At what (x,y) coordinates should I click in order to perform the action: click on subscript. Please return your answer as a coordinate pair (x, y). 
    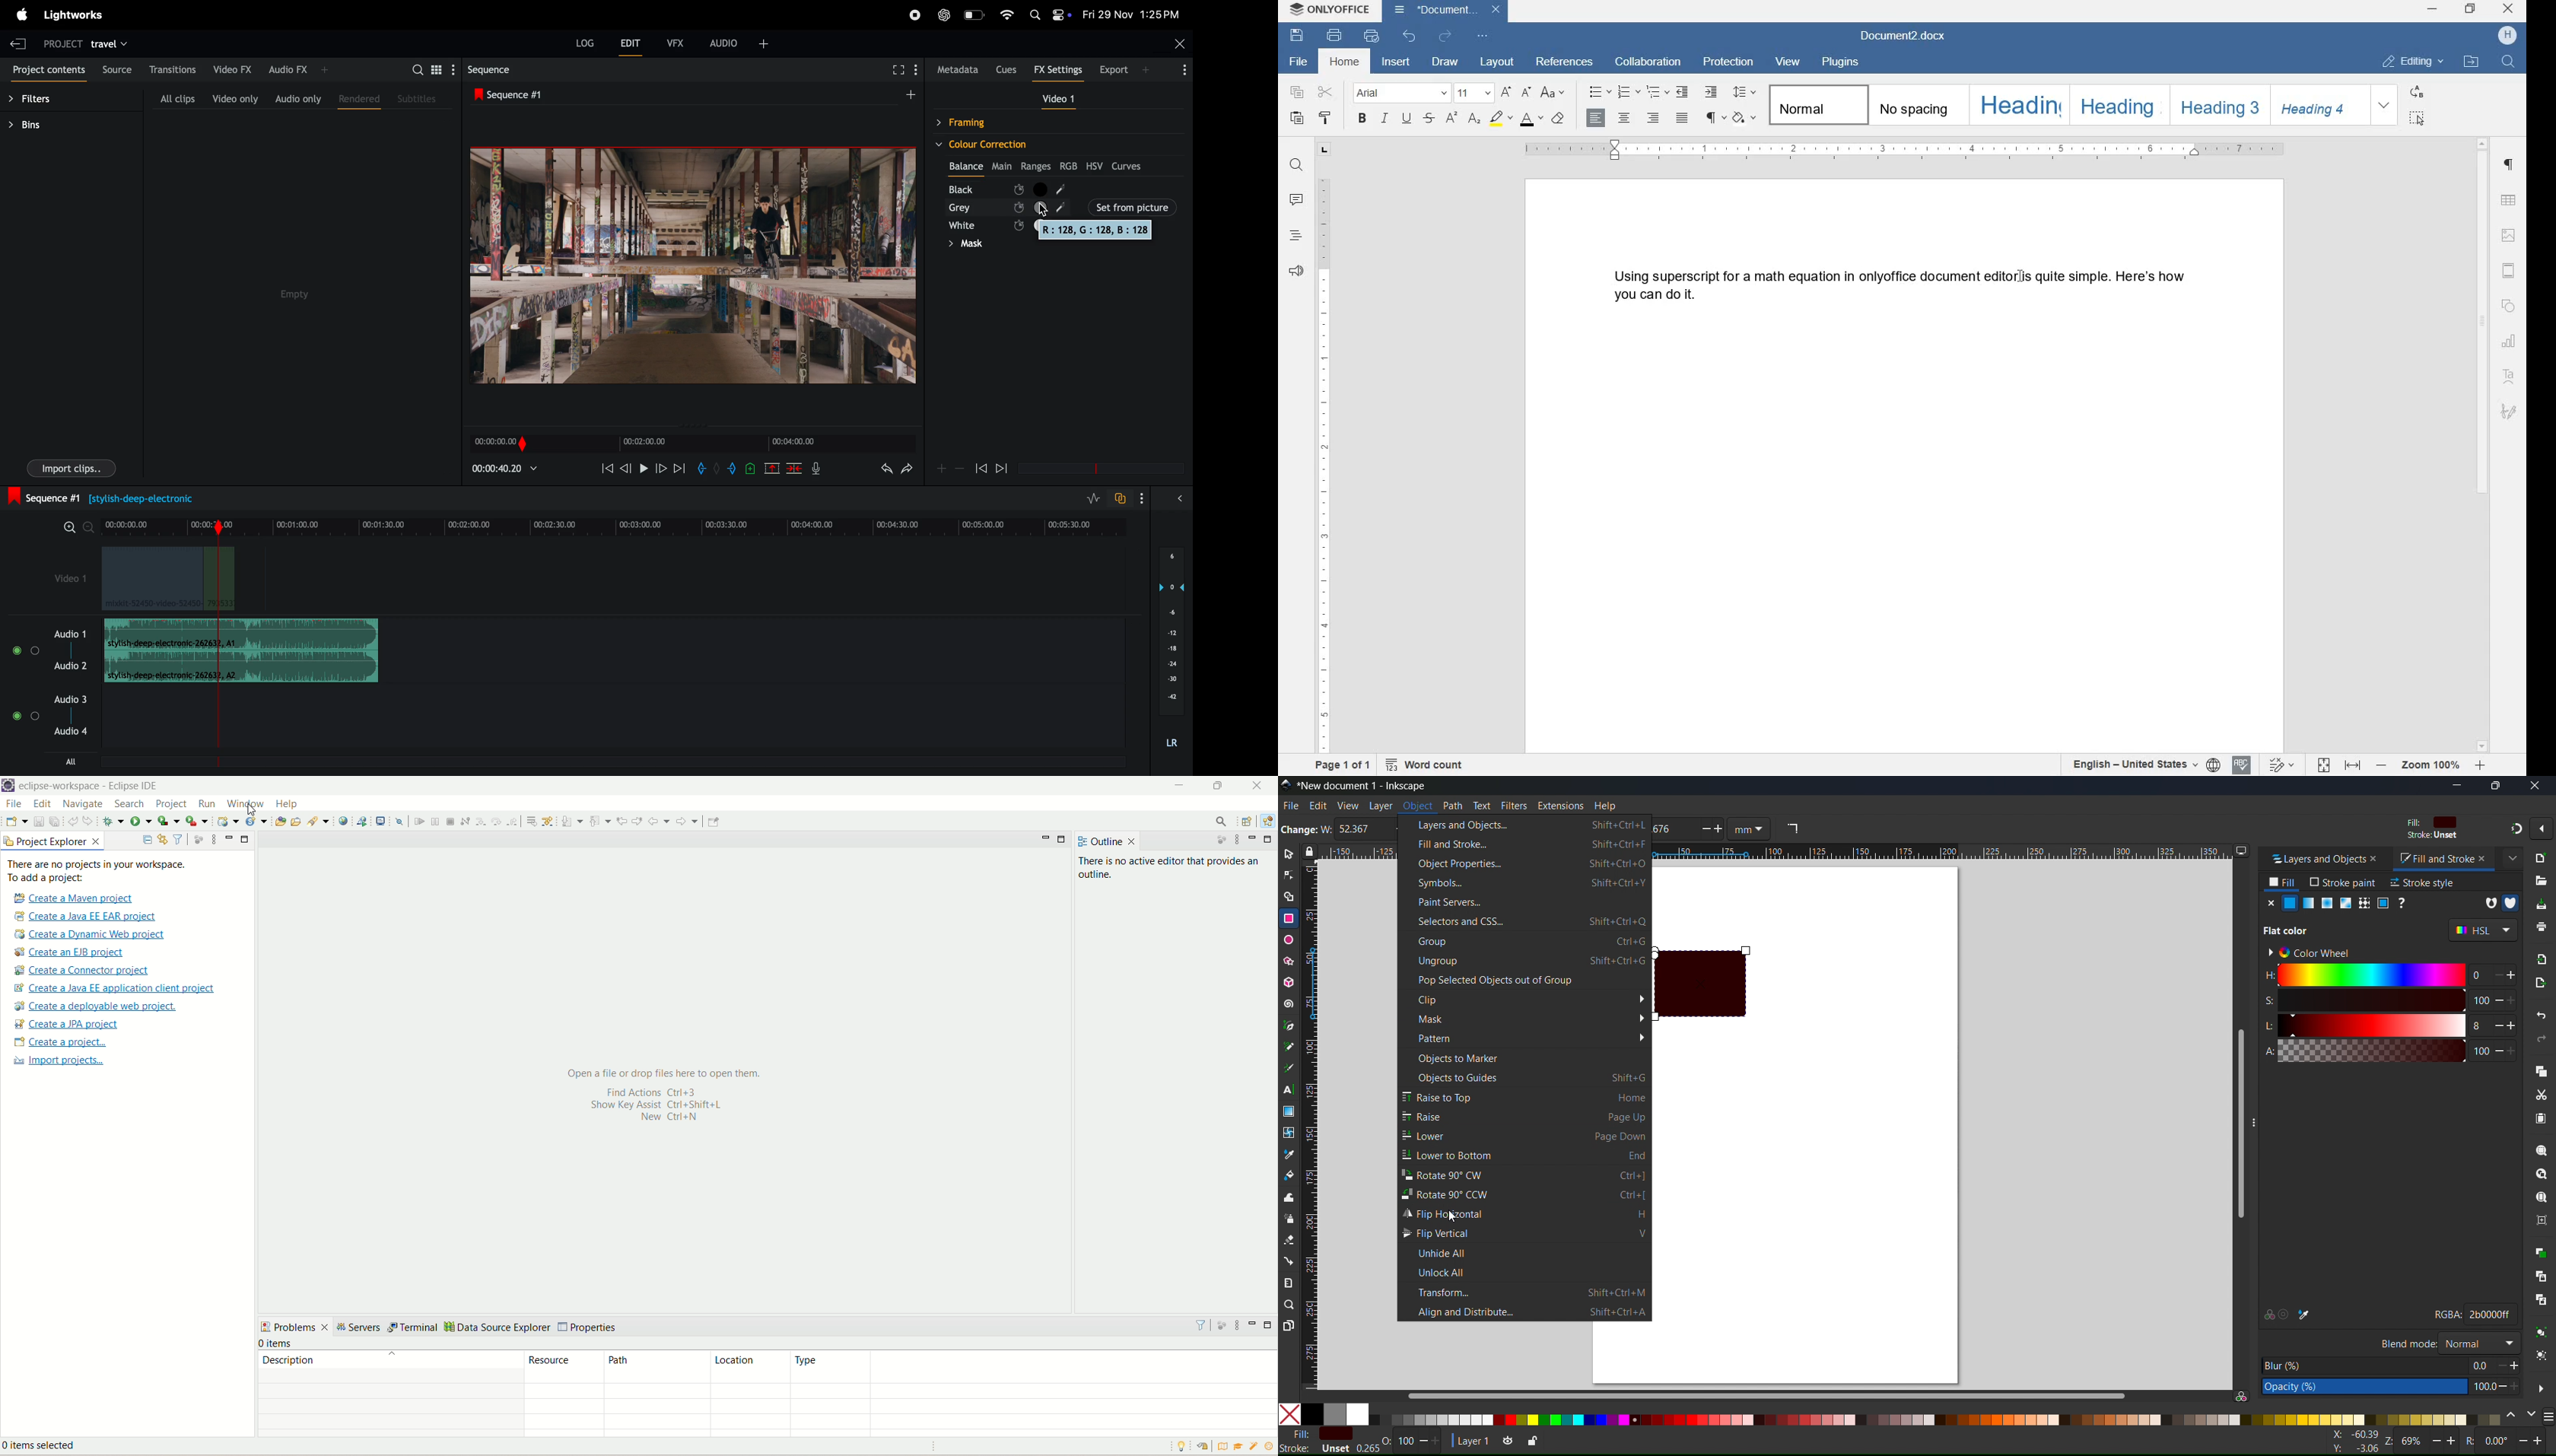
    Looking at the image, I should click on (1473, 120).